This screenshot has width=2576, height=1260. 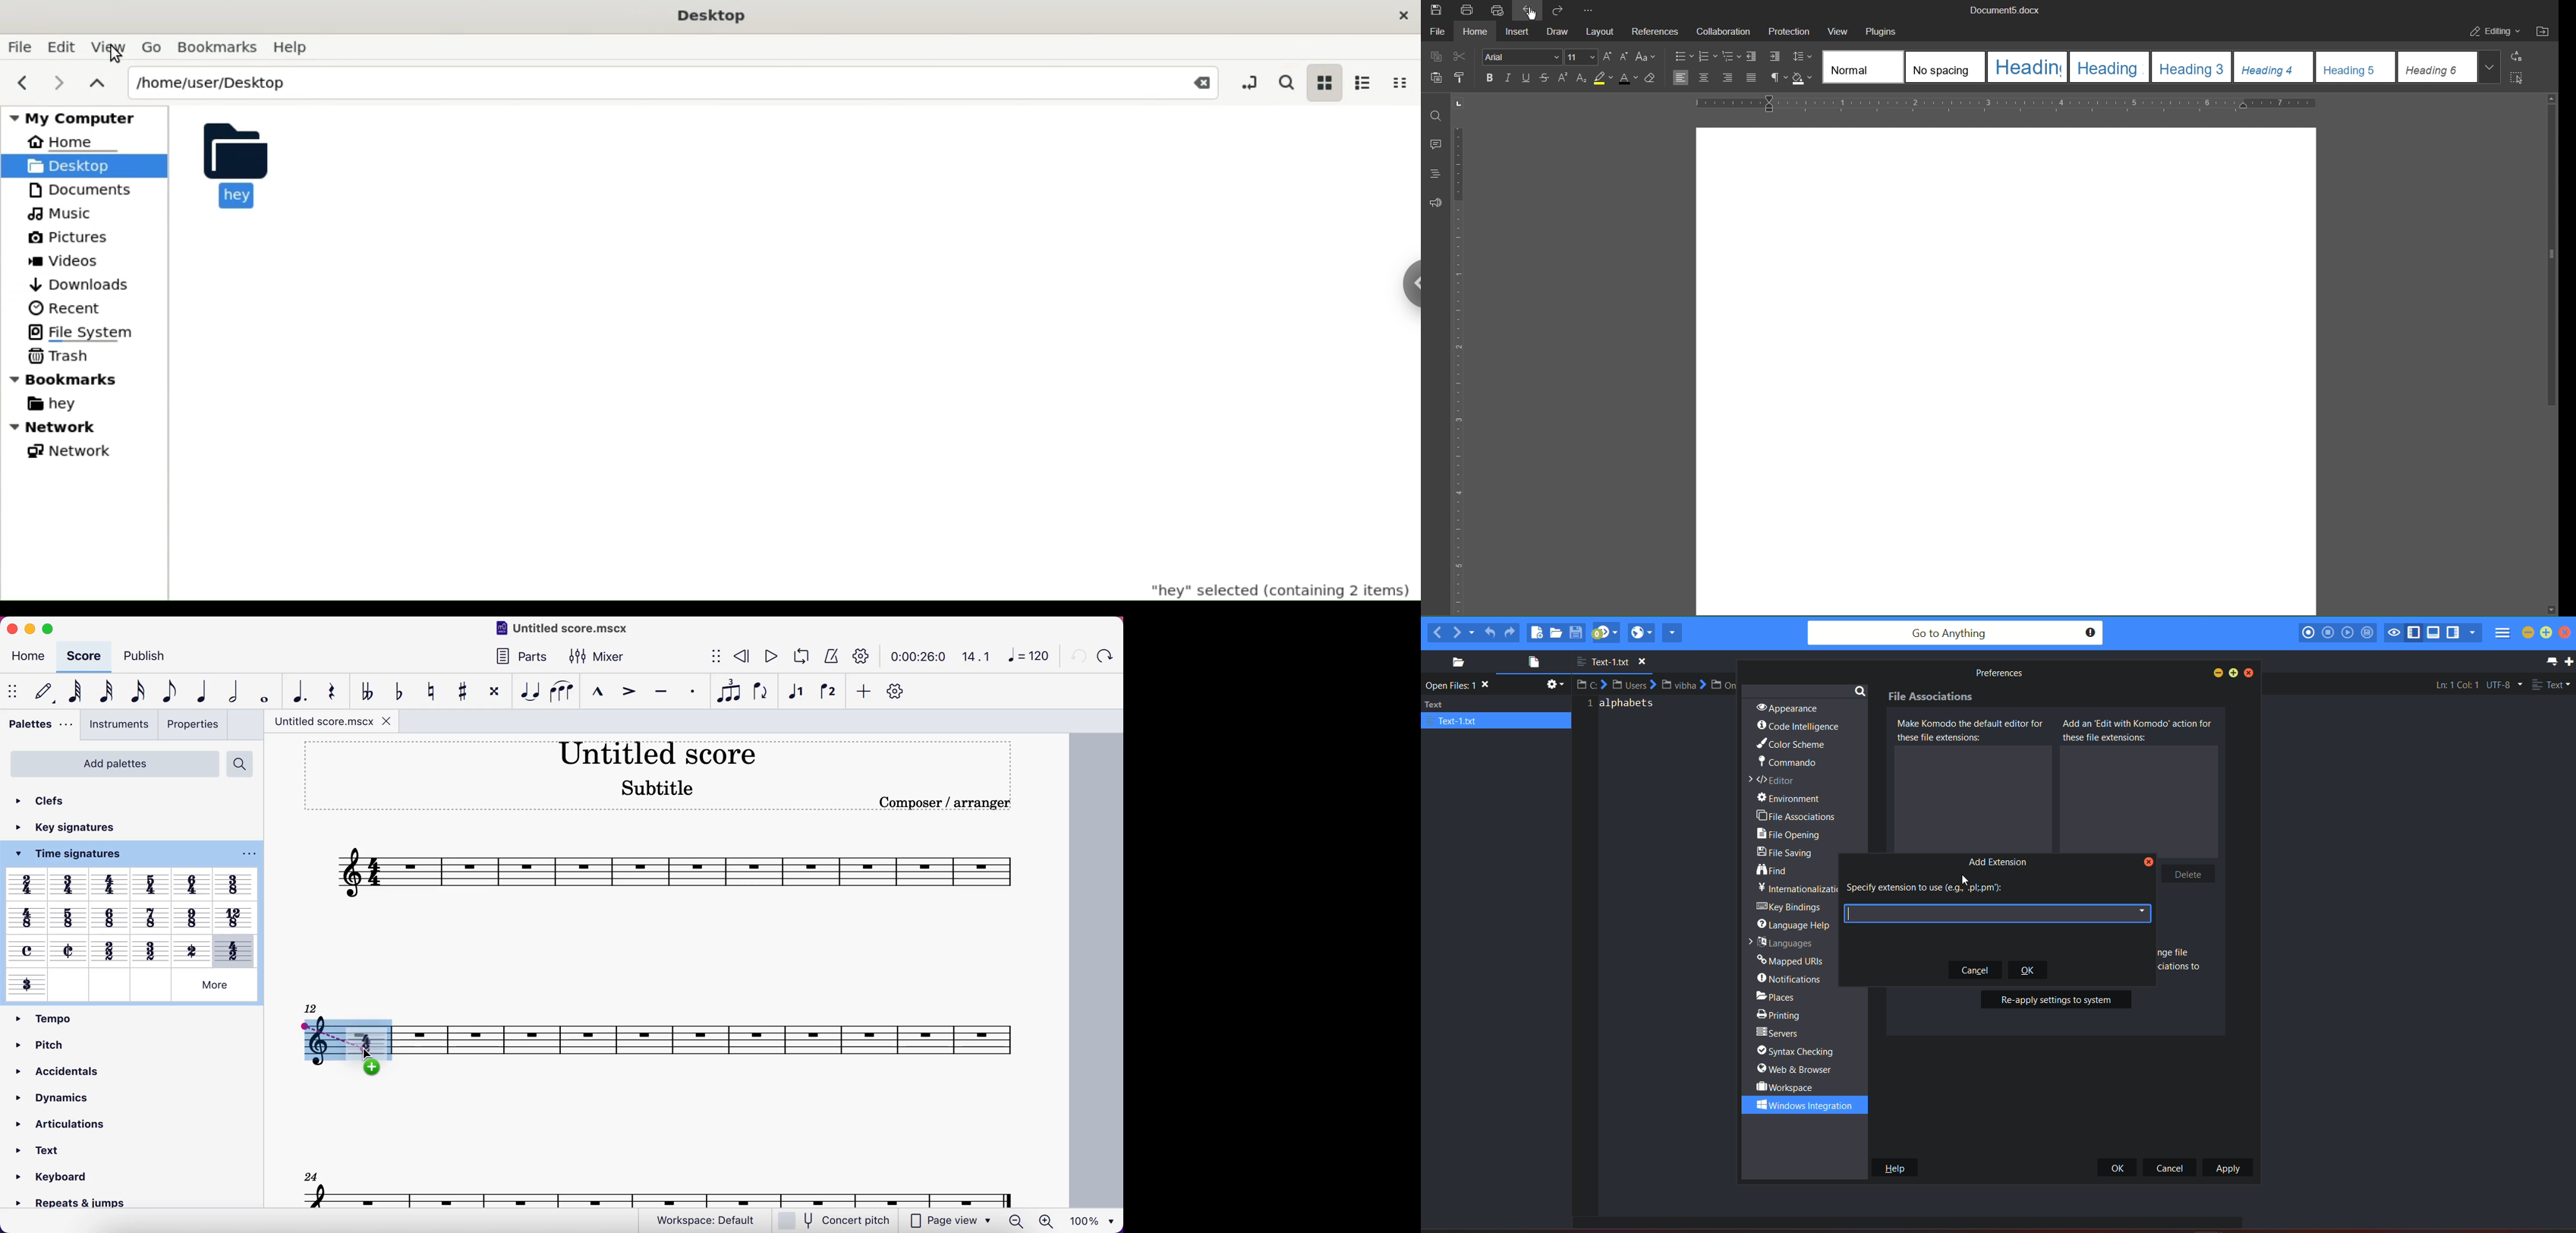 What do you see at coordinates (56, 1071) in the screenshot?
I see `` at bounding box center [56, 1071].